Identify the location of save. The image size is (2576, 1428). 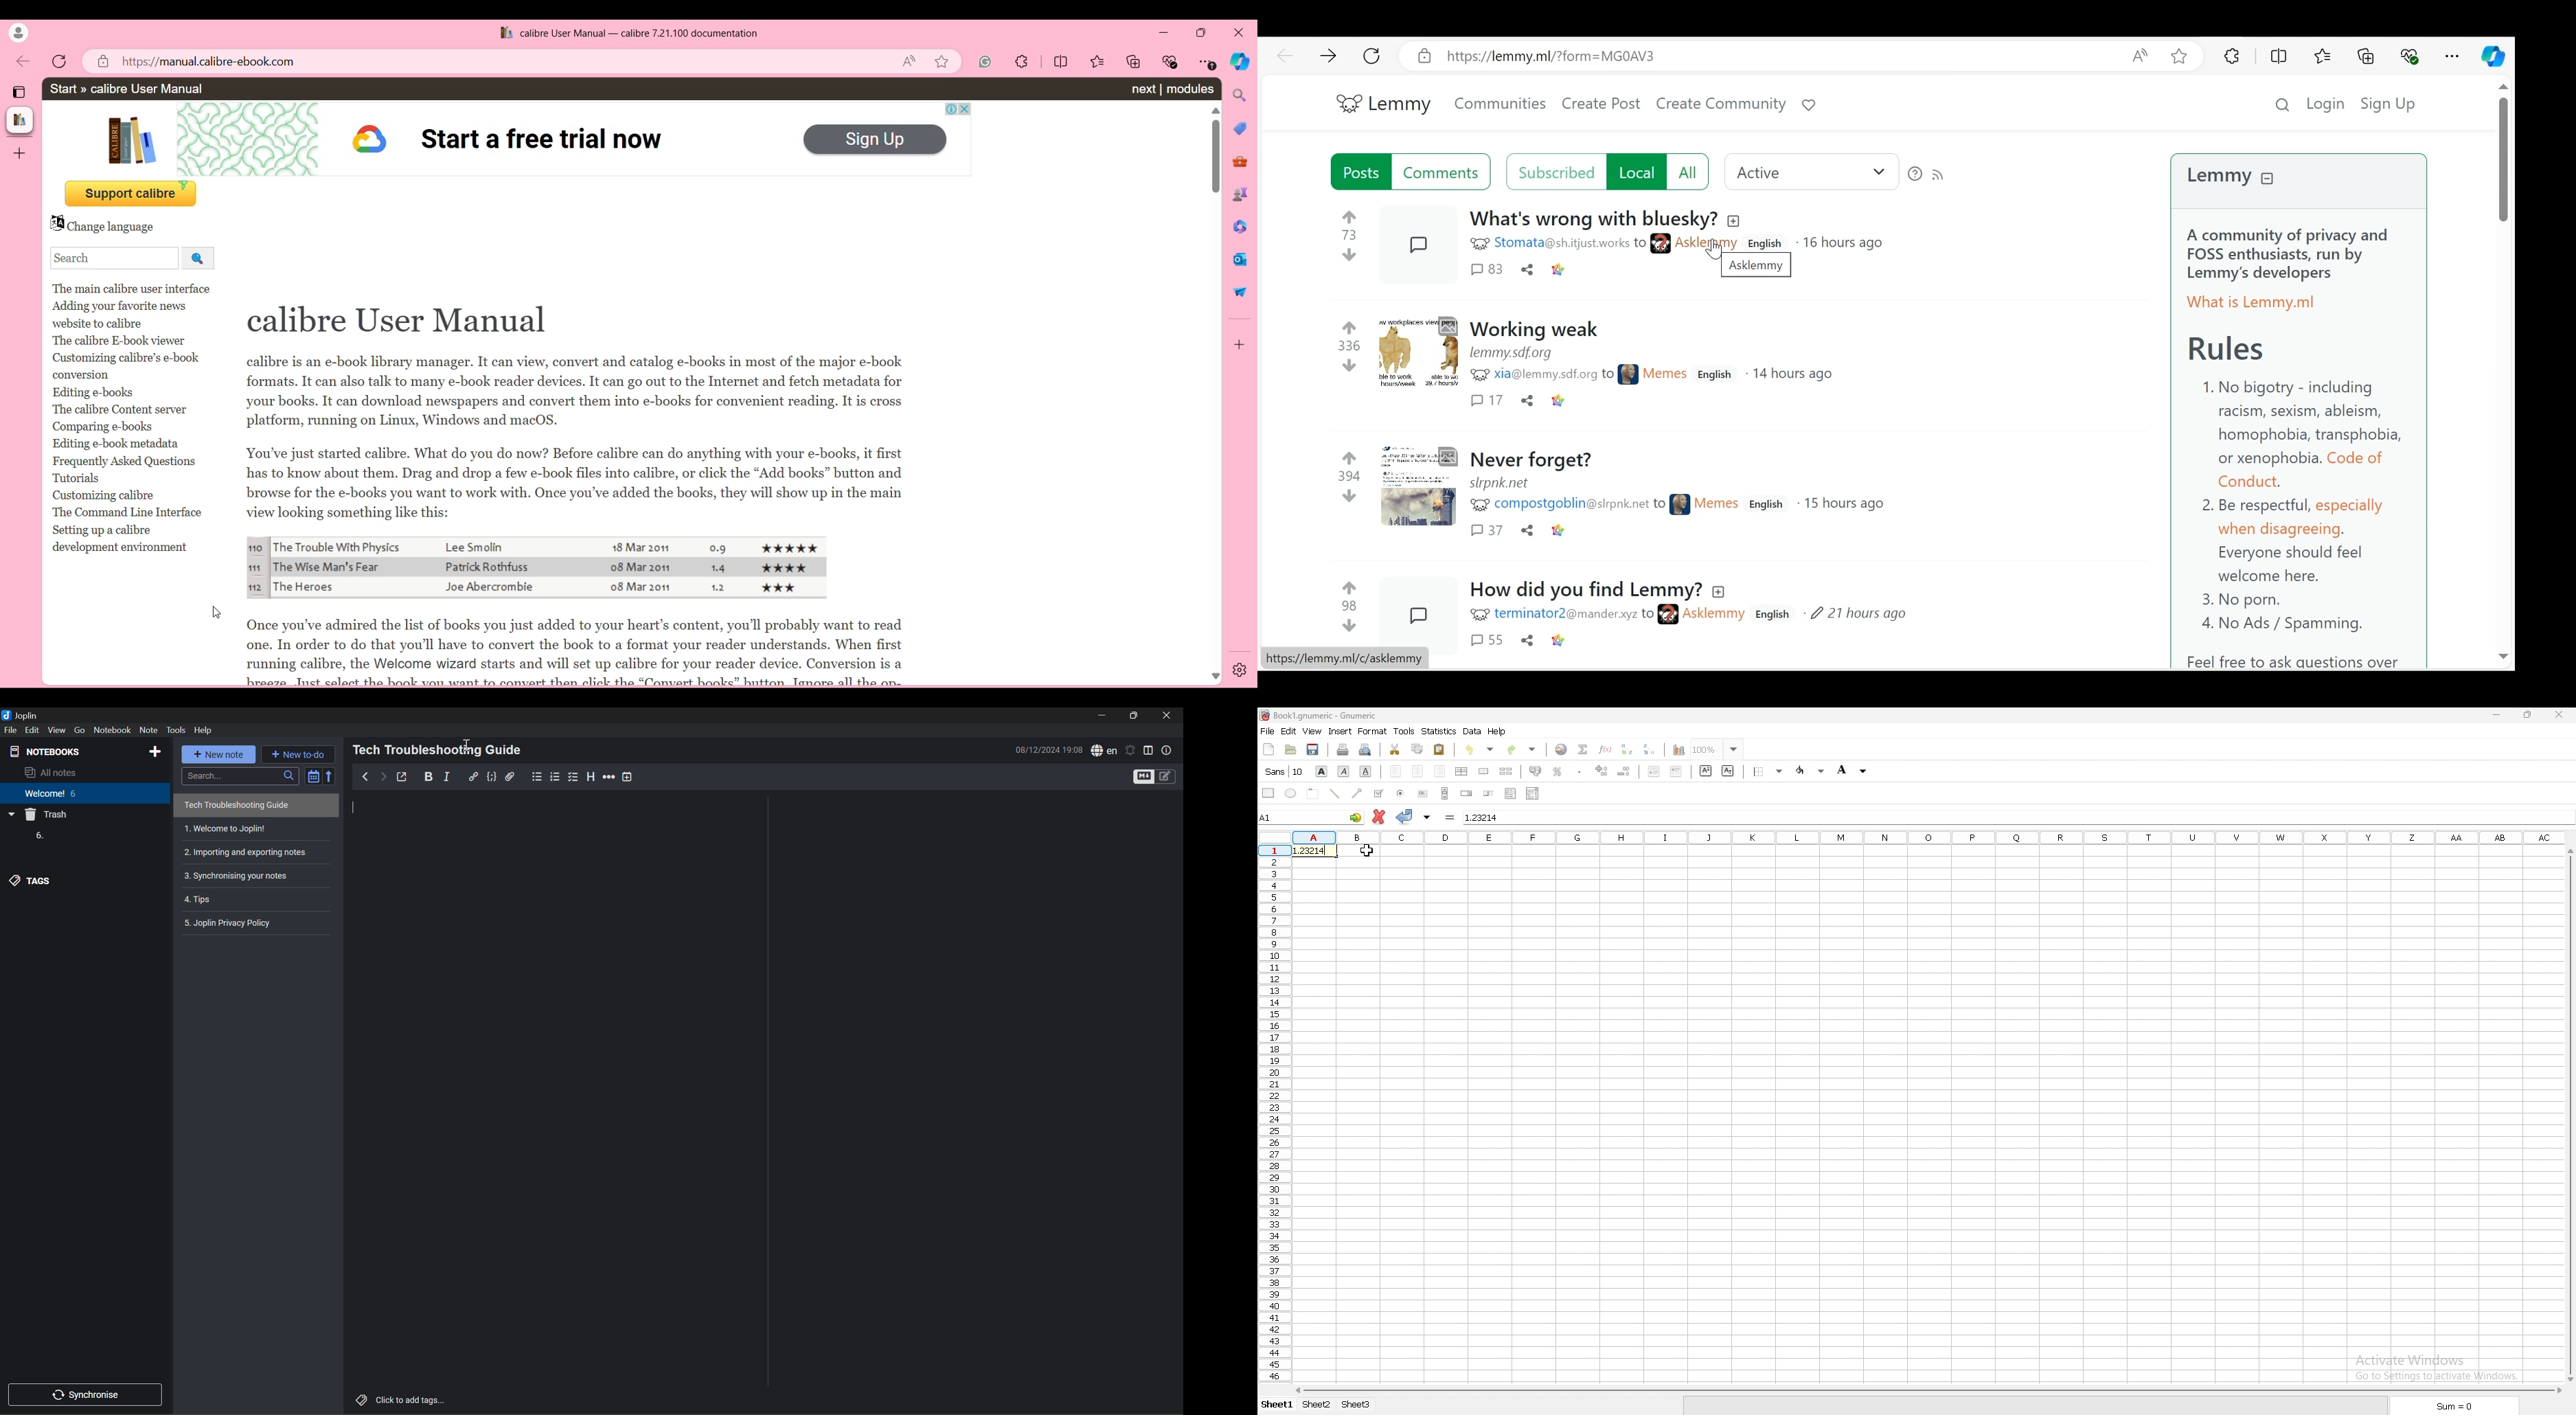
(1312, 749).